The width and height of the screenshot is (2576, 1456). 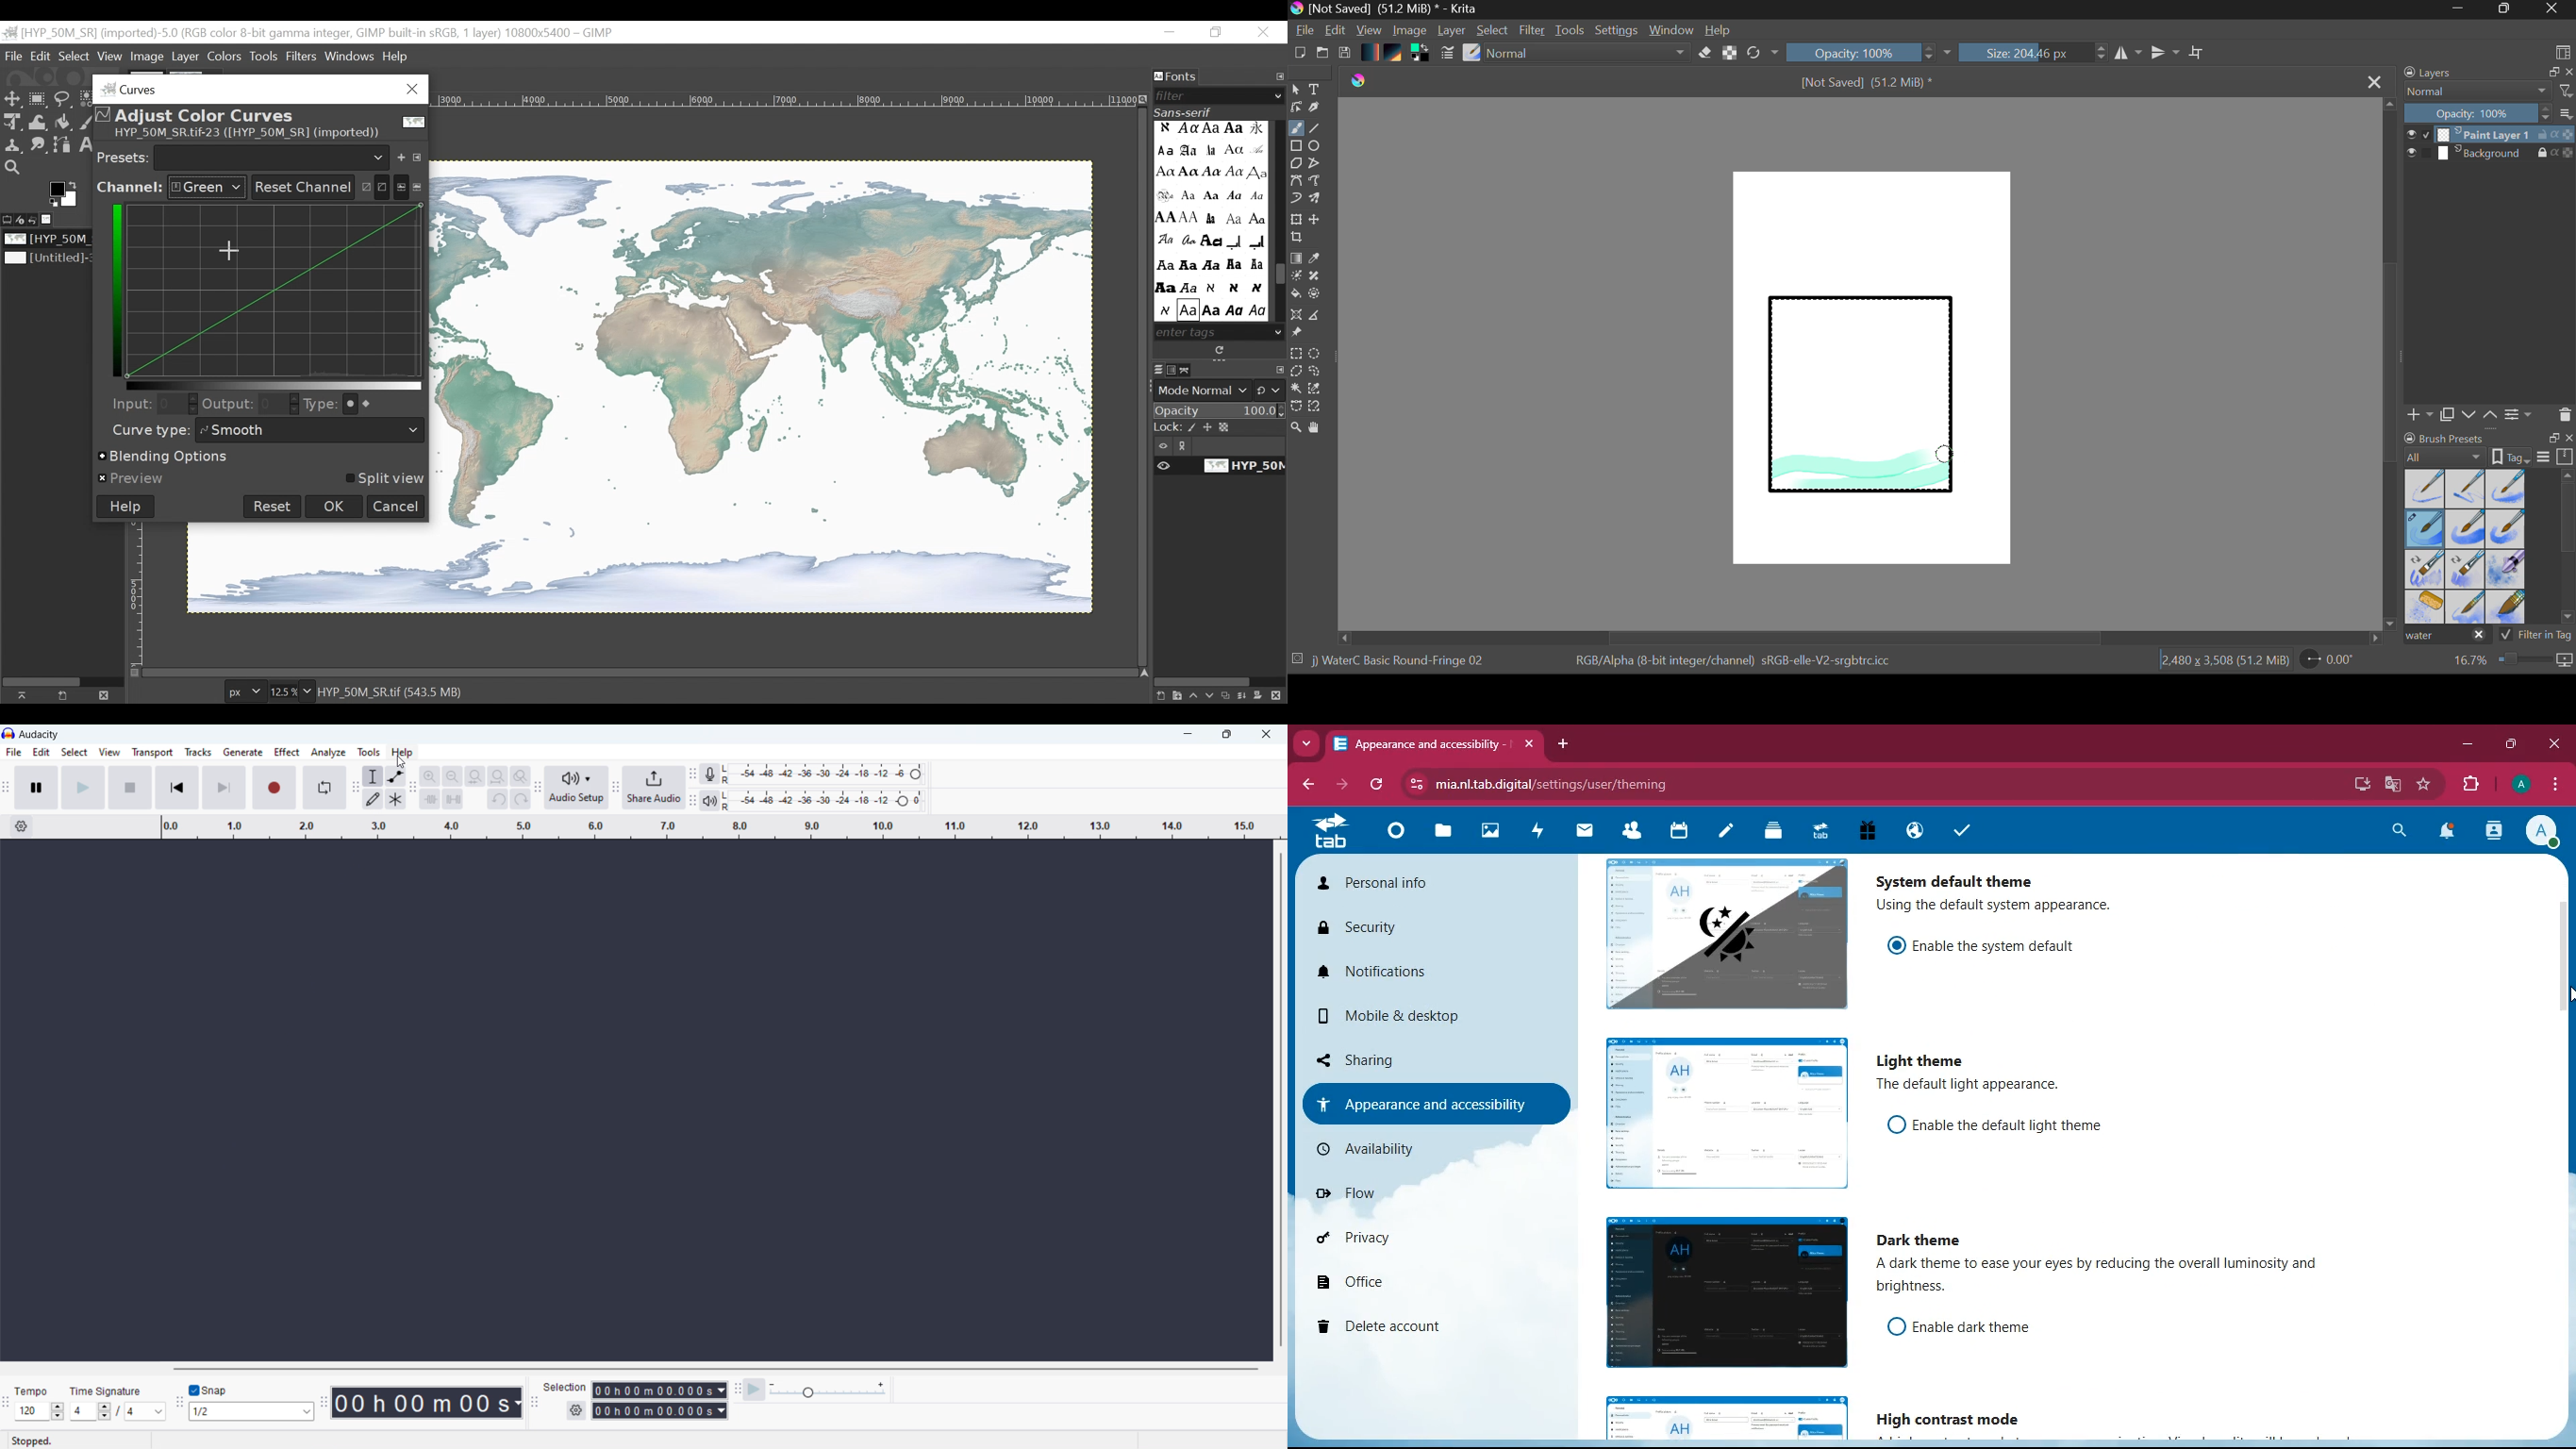 I want to click on toggle snap, so click(x=208, y=1389).